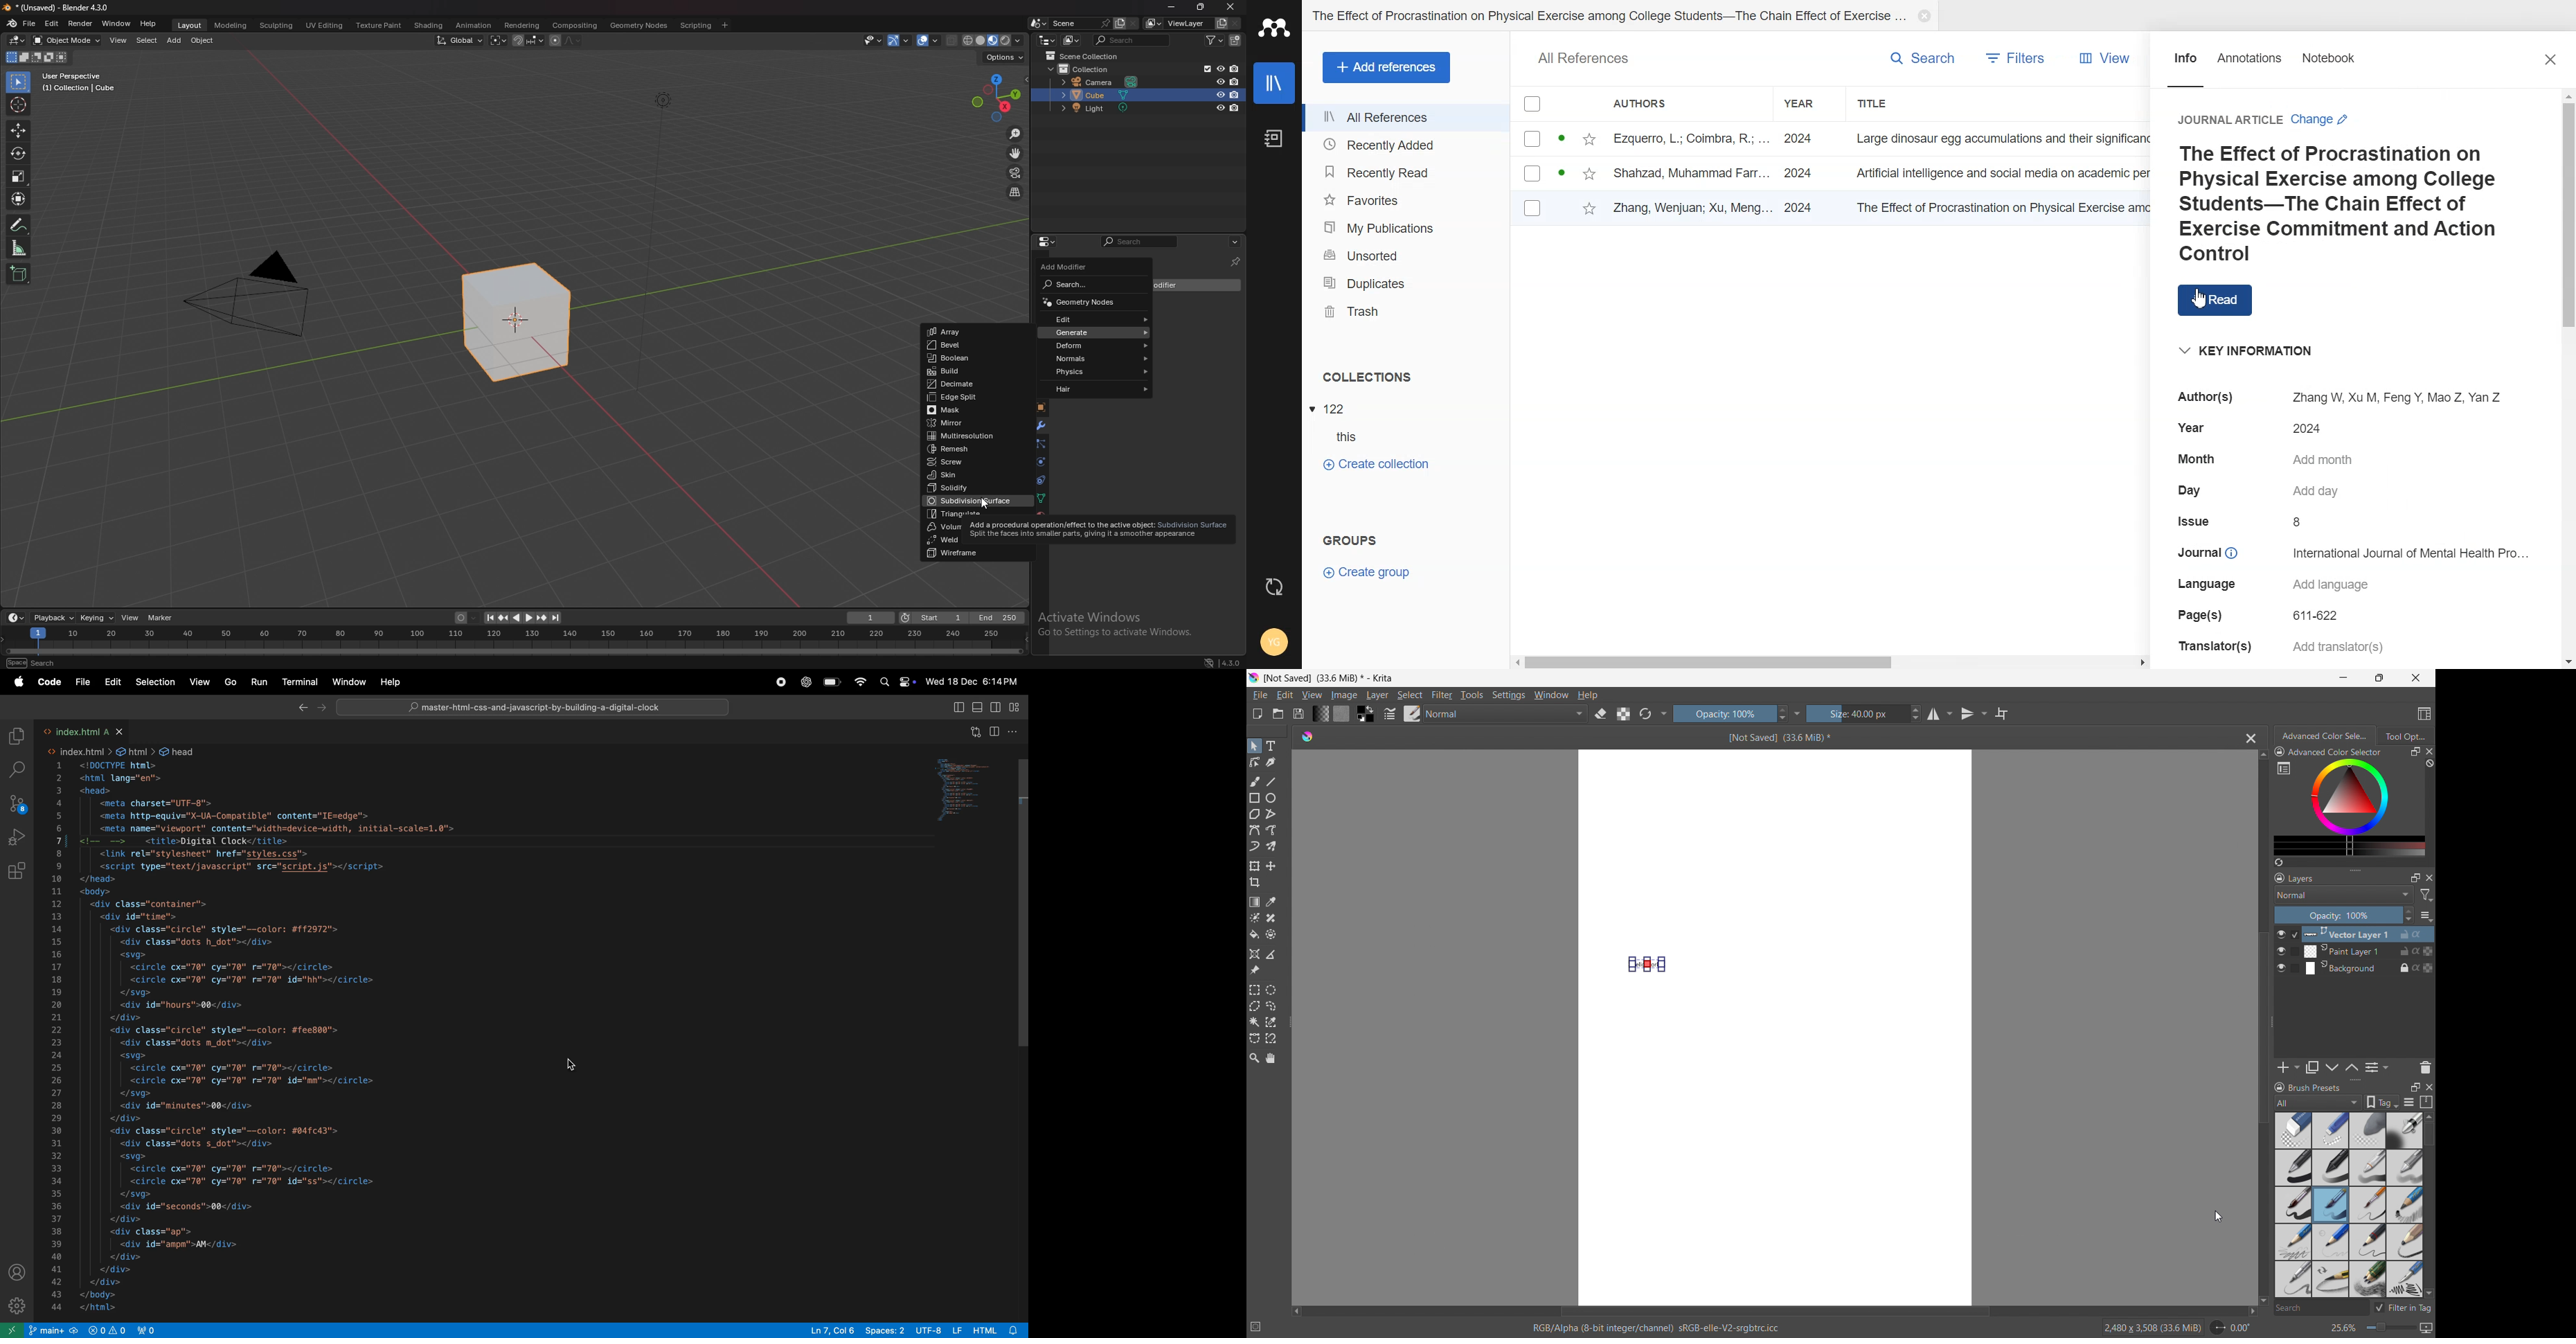  Describe the element at coordinates (1330, 408) in the screenshot. I see `File` at that location.